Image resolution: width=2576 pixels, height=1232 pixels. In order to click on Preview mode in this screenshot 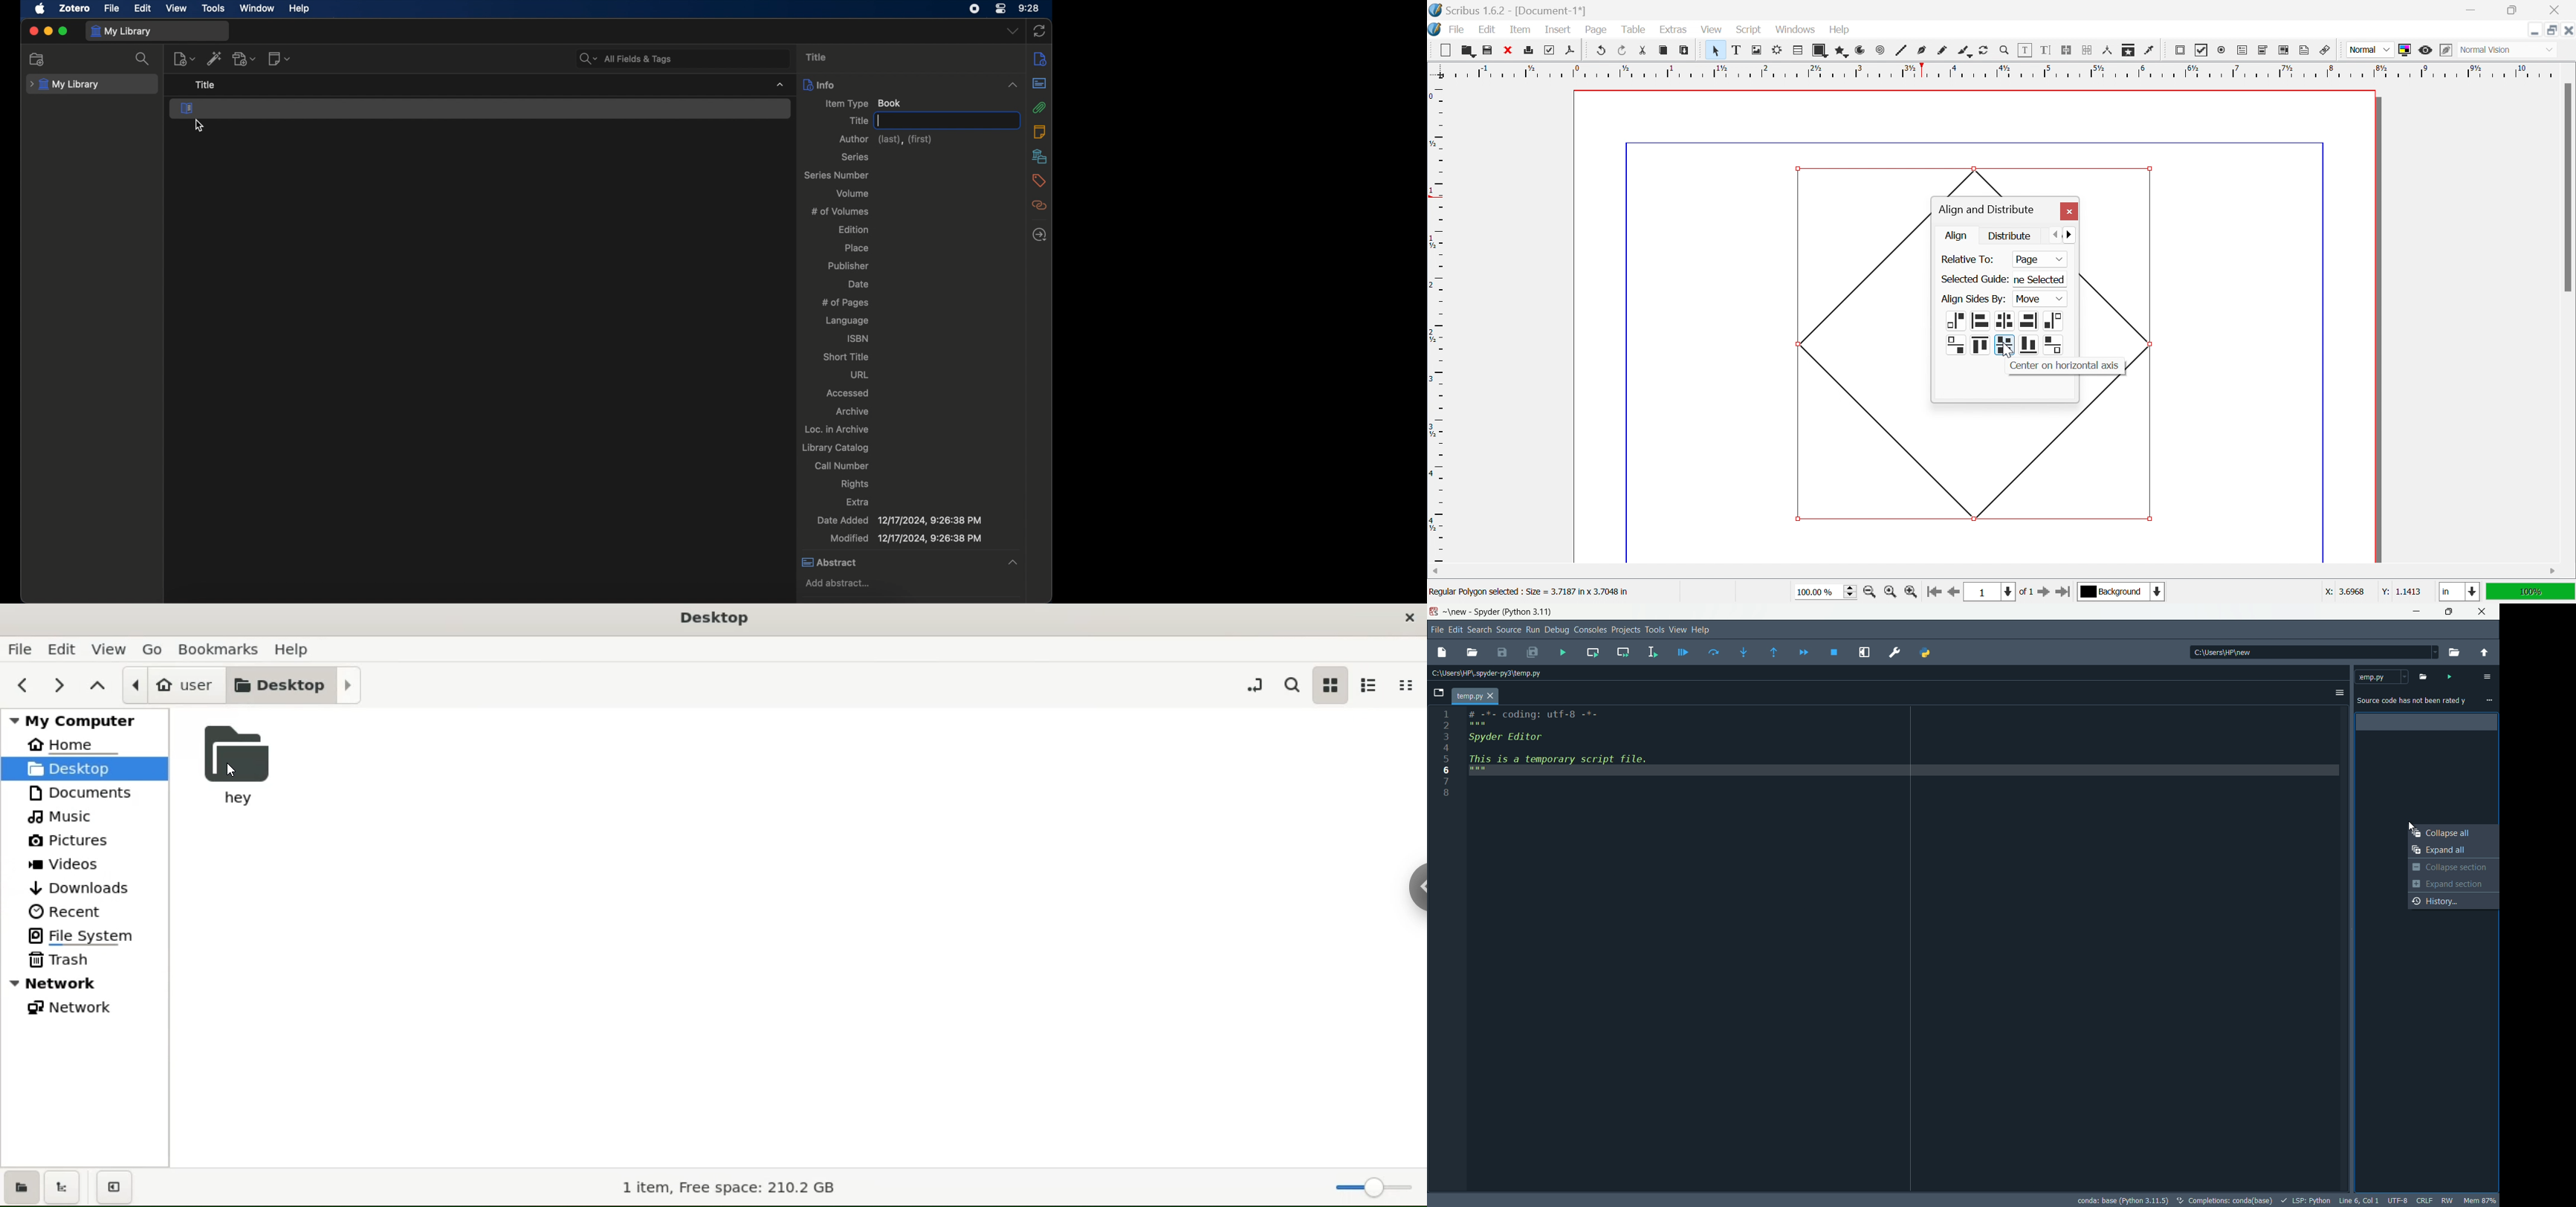, I will do `click(2425, 50)`.